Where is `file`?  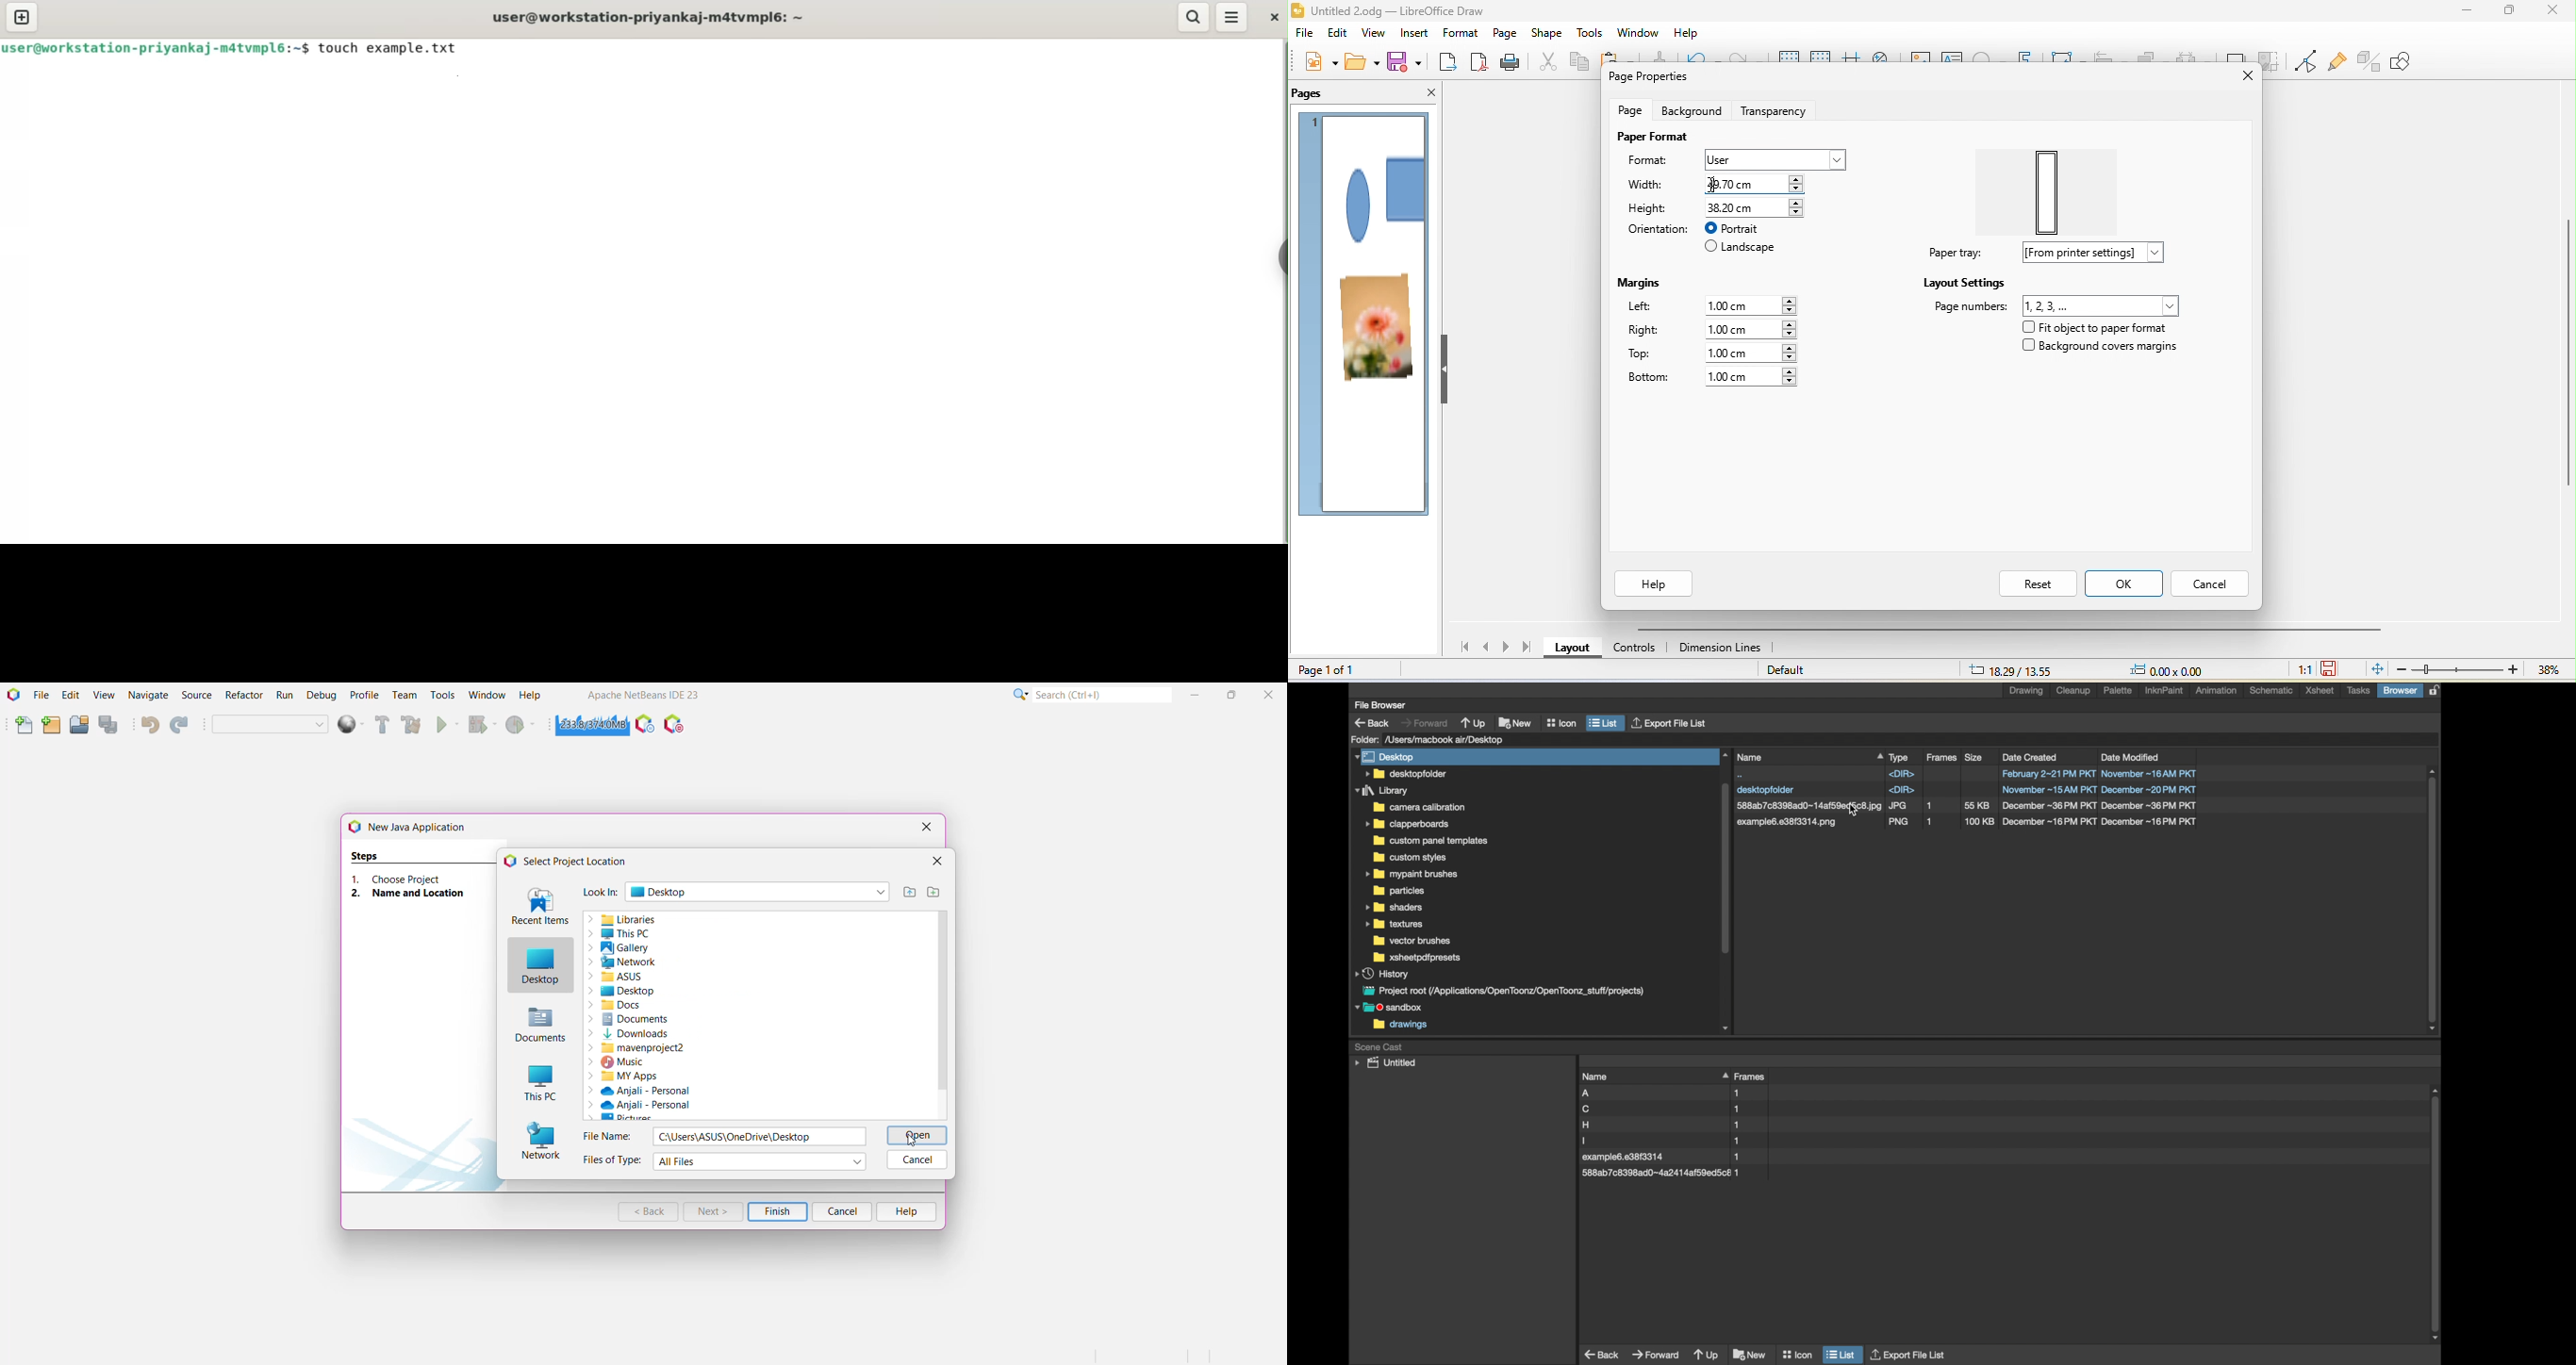 file is located at coordinates (1666, 1158).